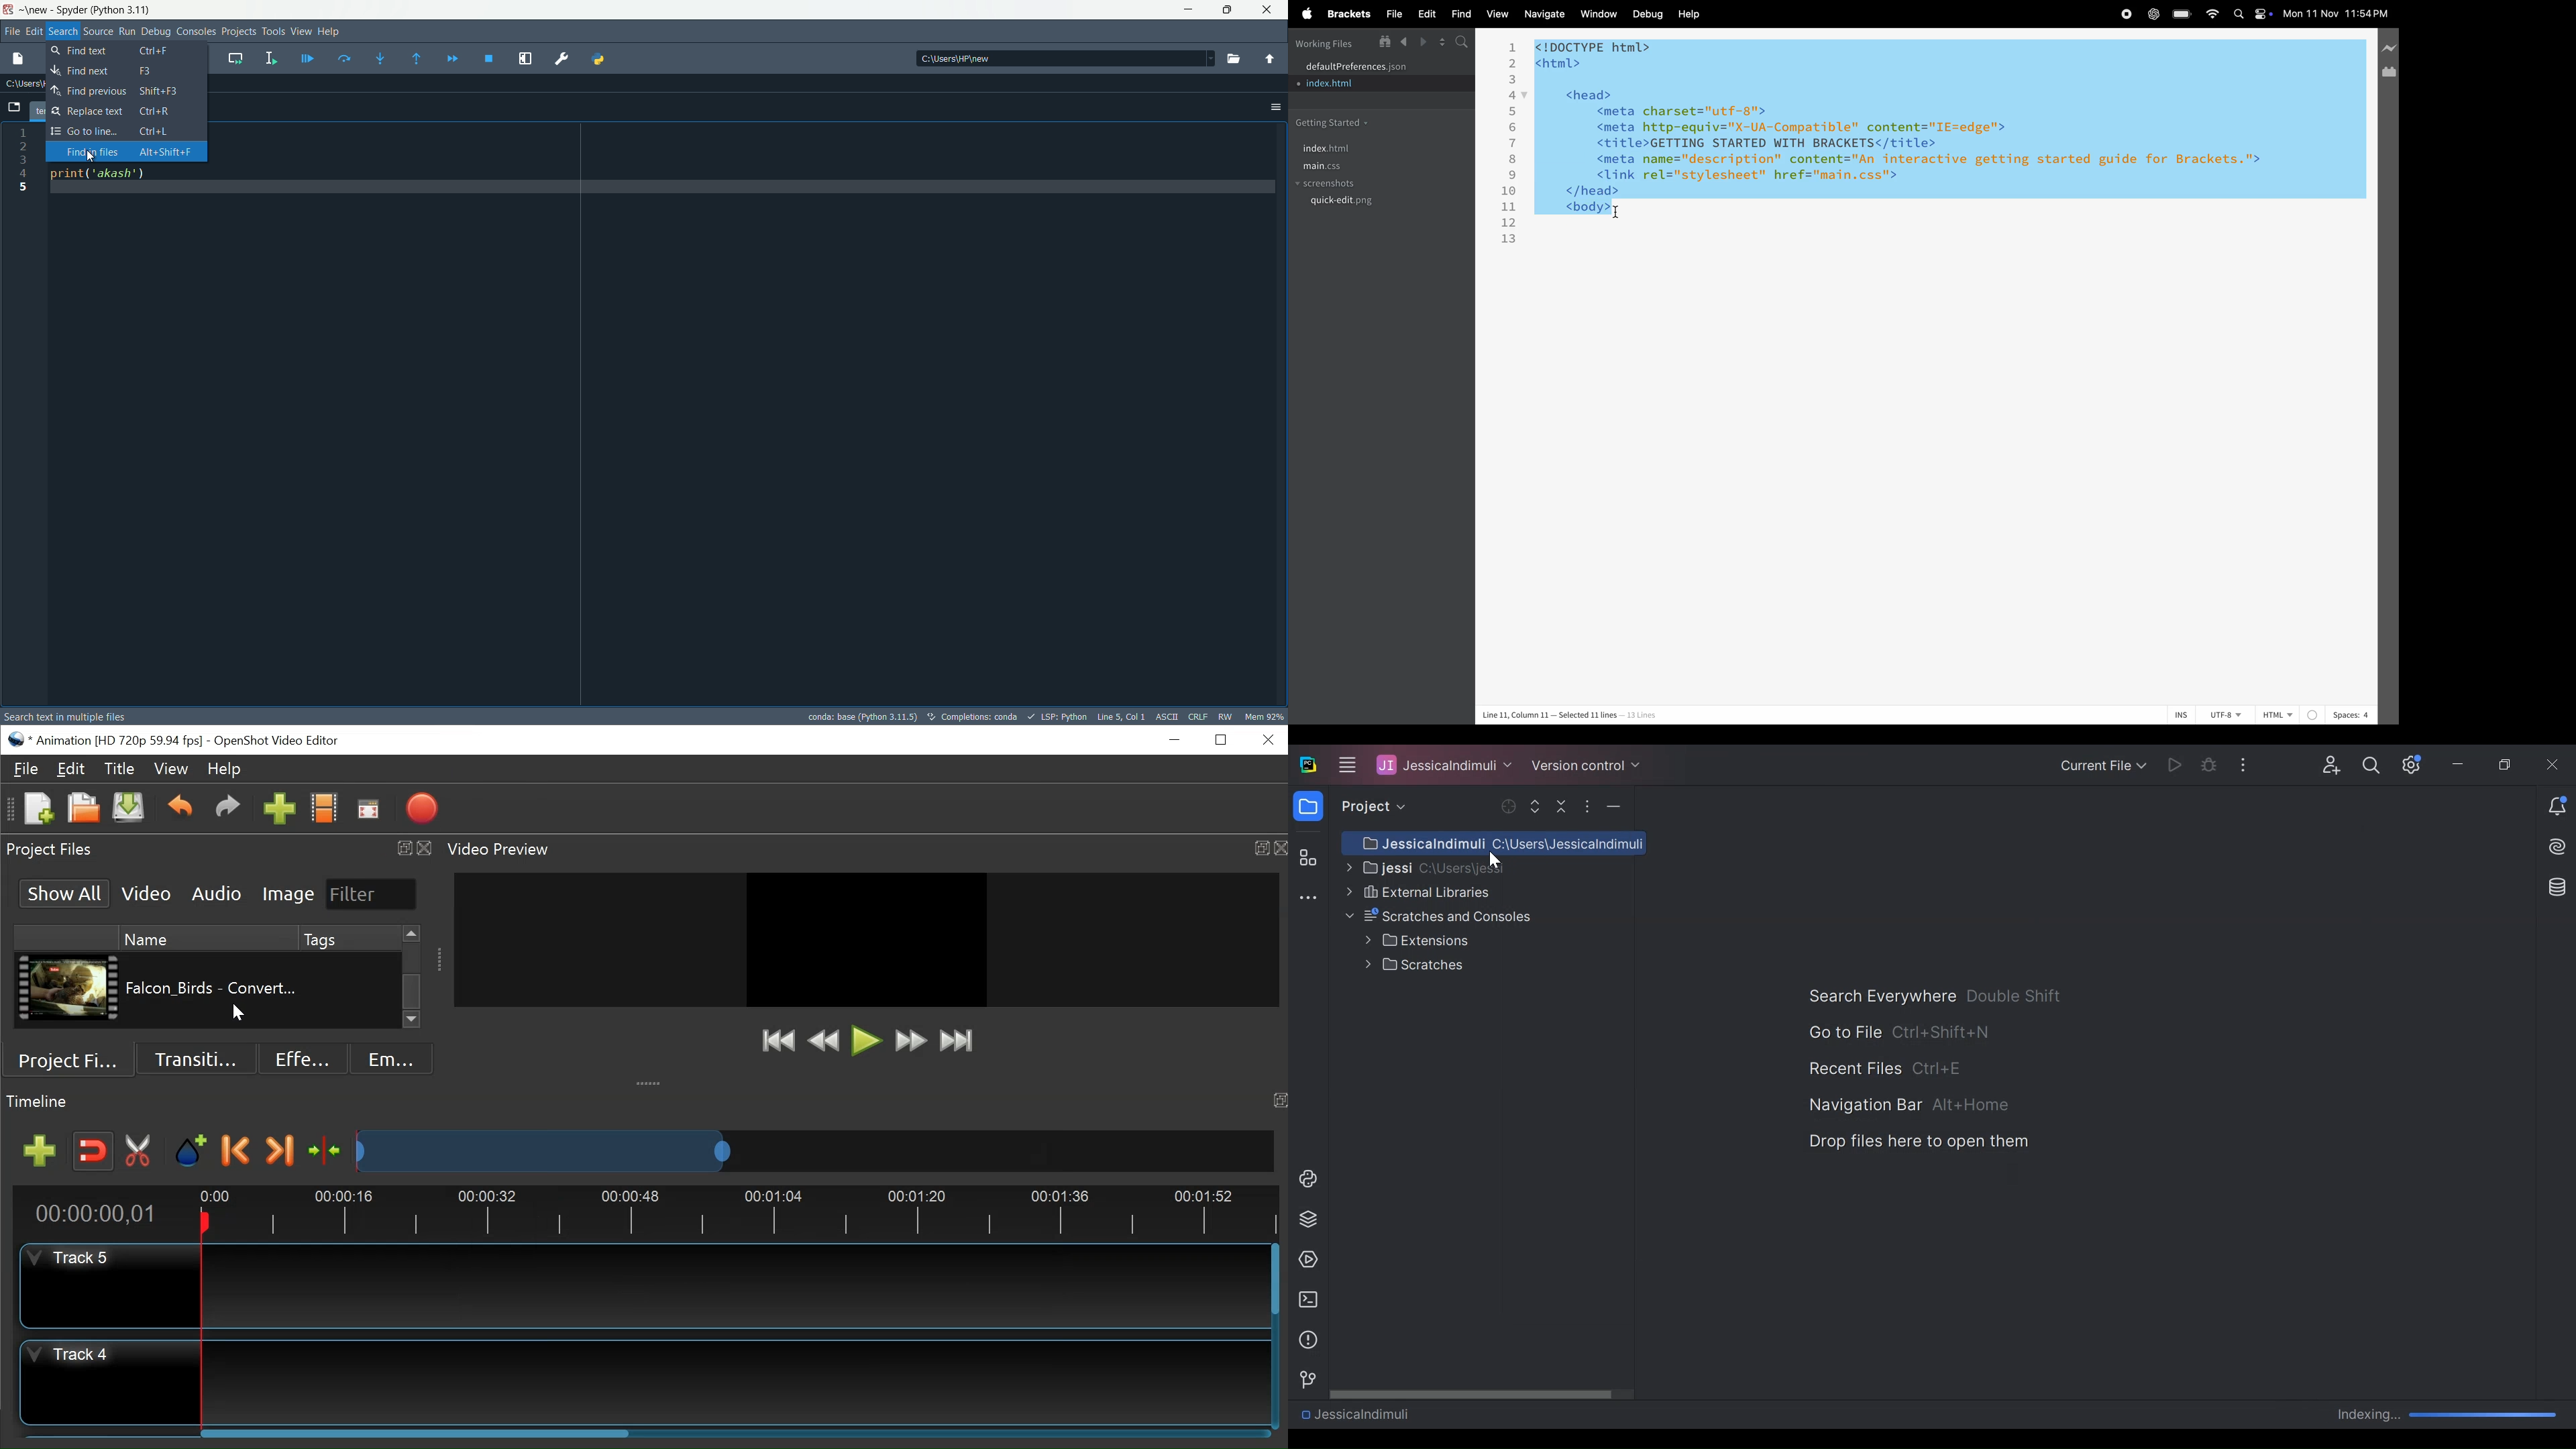  Describe the element at coordinates (2508, 765) in the screenshot. I see `Restore` at that location.